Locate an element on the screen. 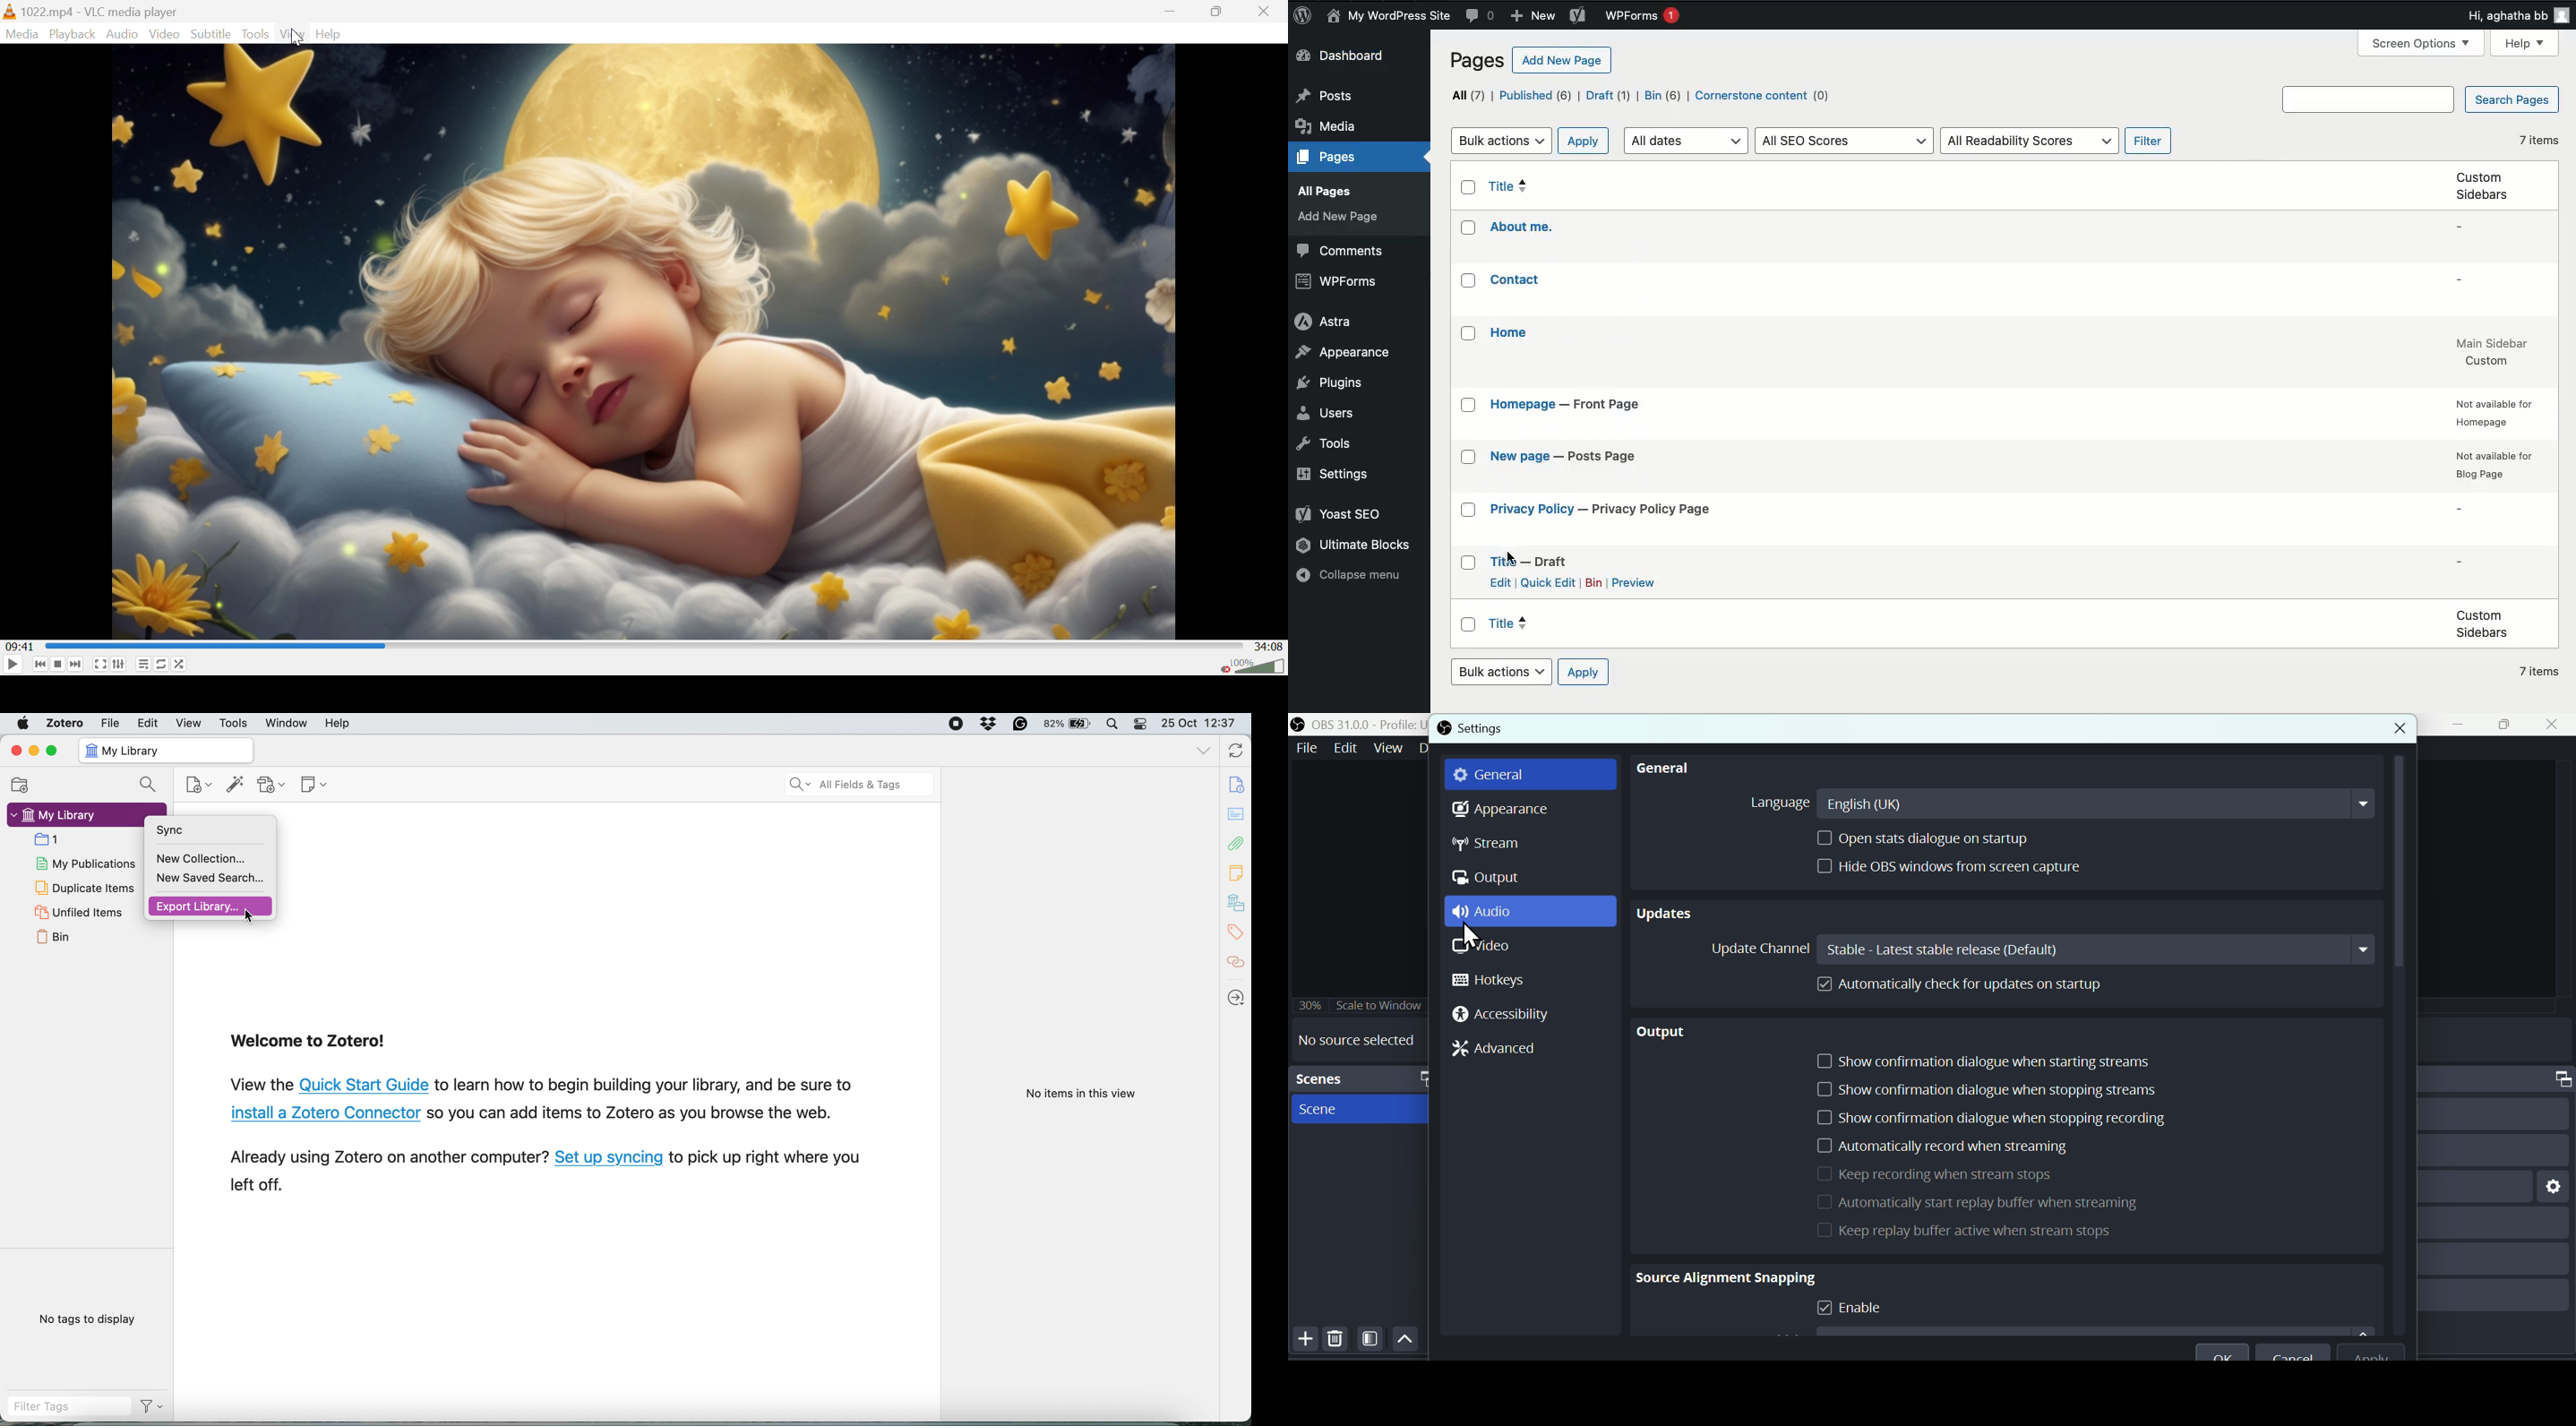 The height and width of the screenshot is (1428, 2576). Apply is located at coordinates (1581, 674).